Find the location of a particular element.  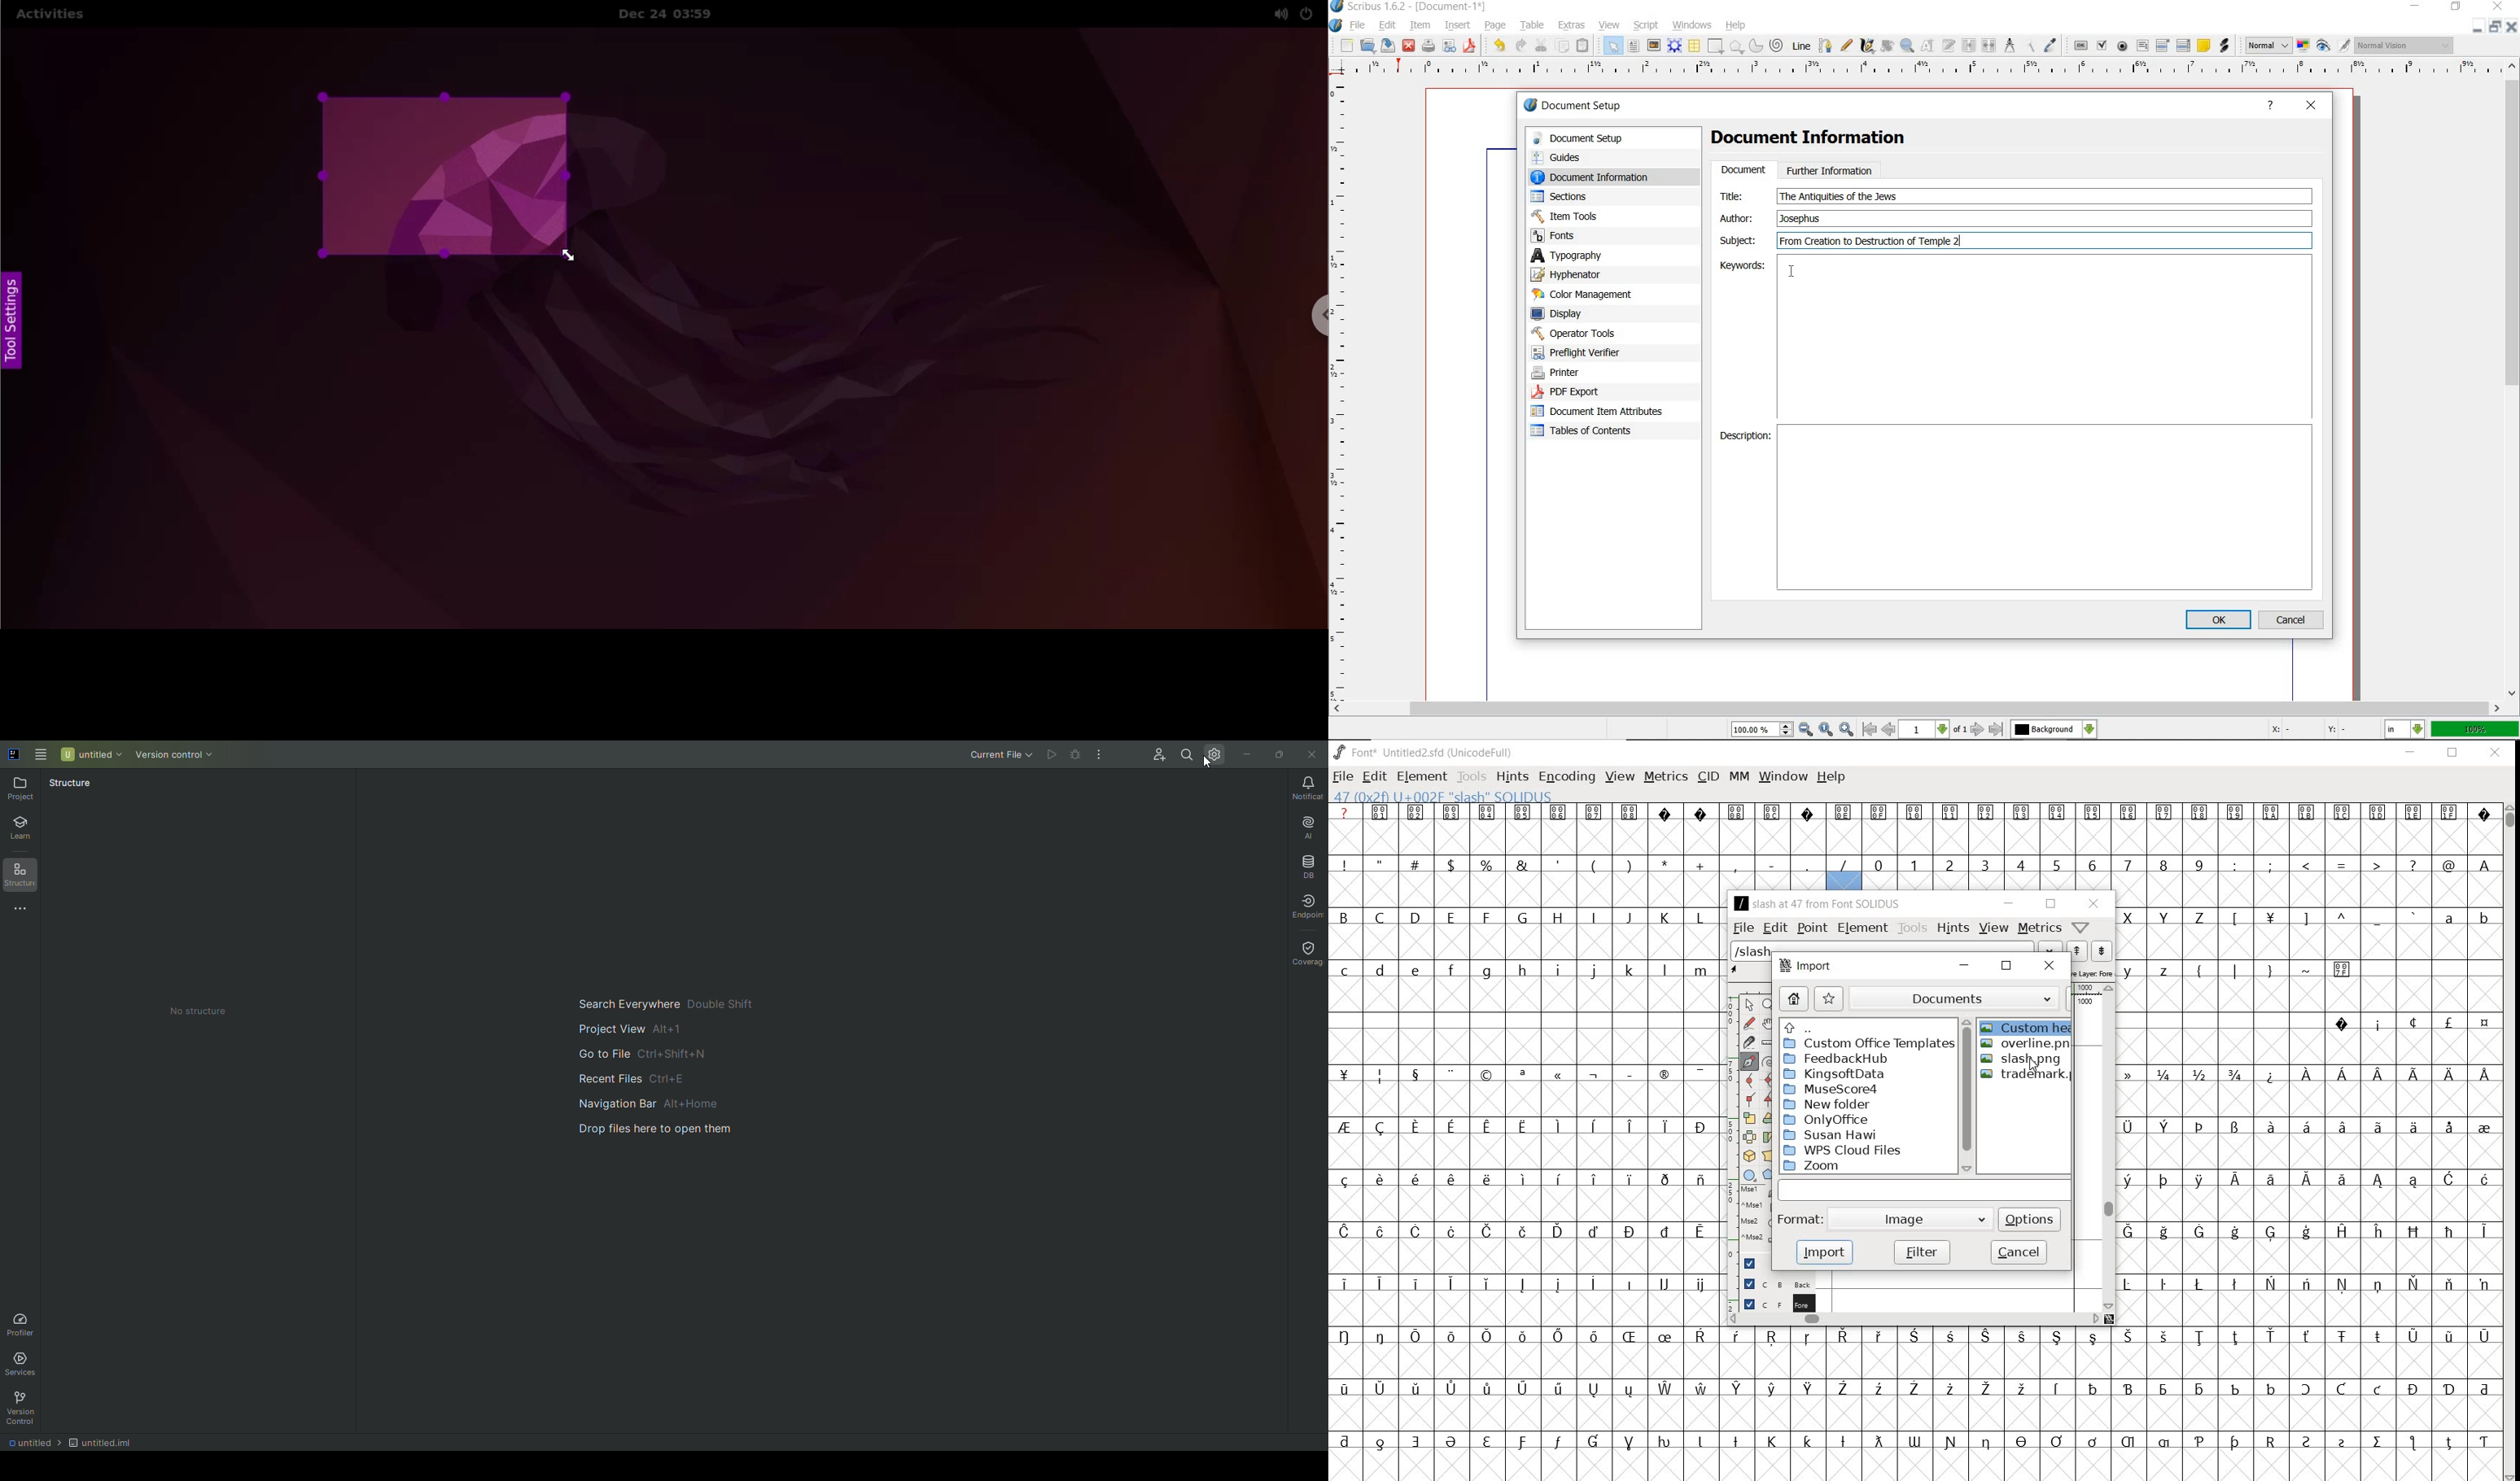

home is located at coordinates (1793, 997).